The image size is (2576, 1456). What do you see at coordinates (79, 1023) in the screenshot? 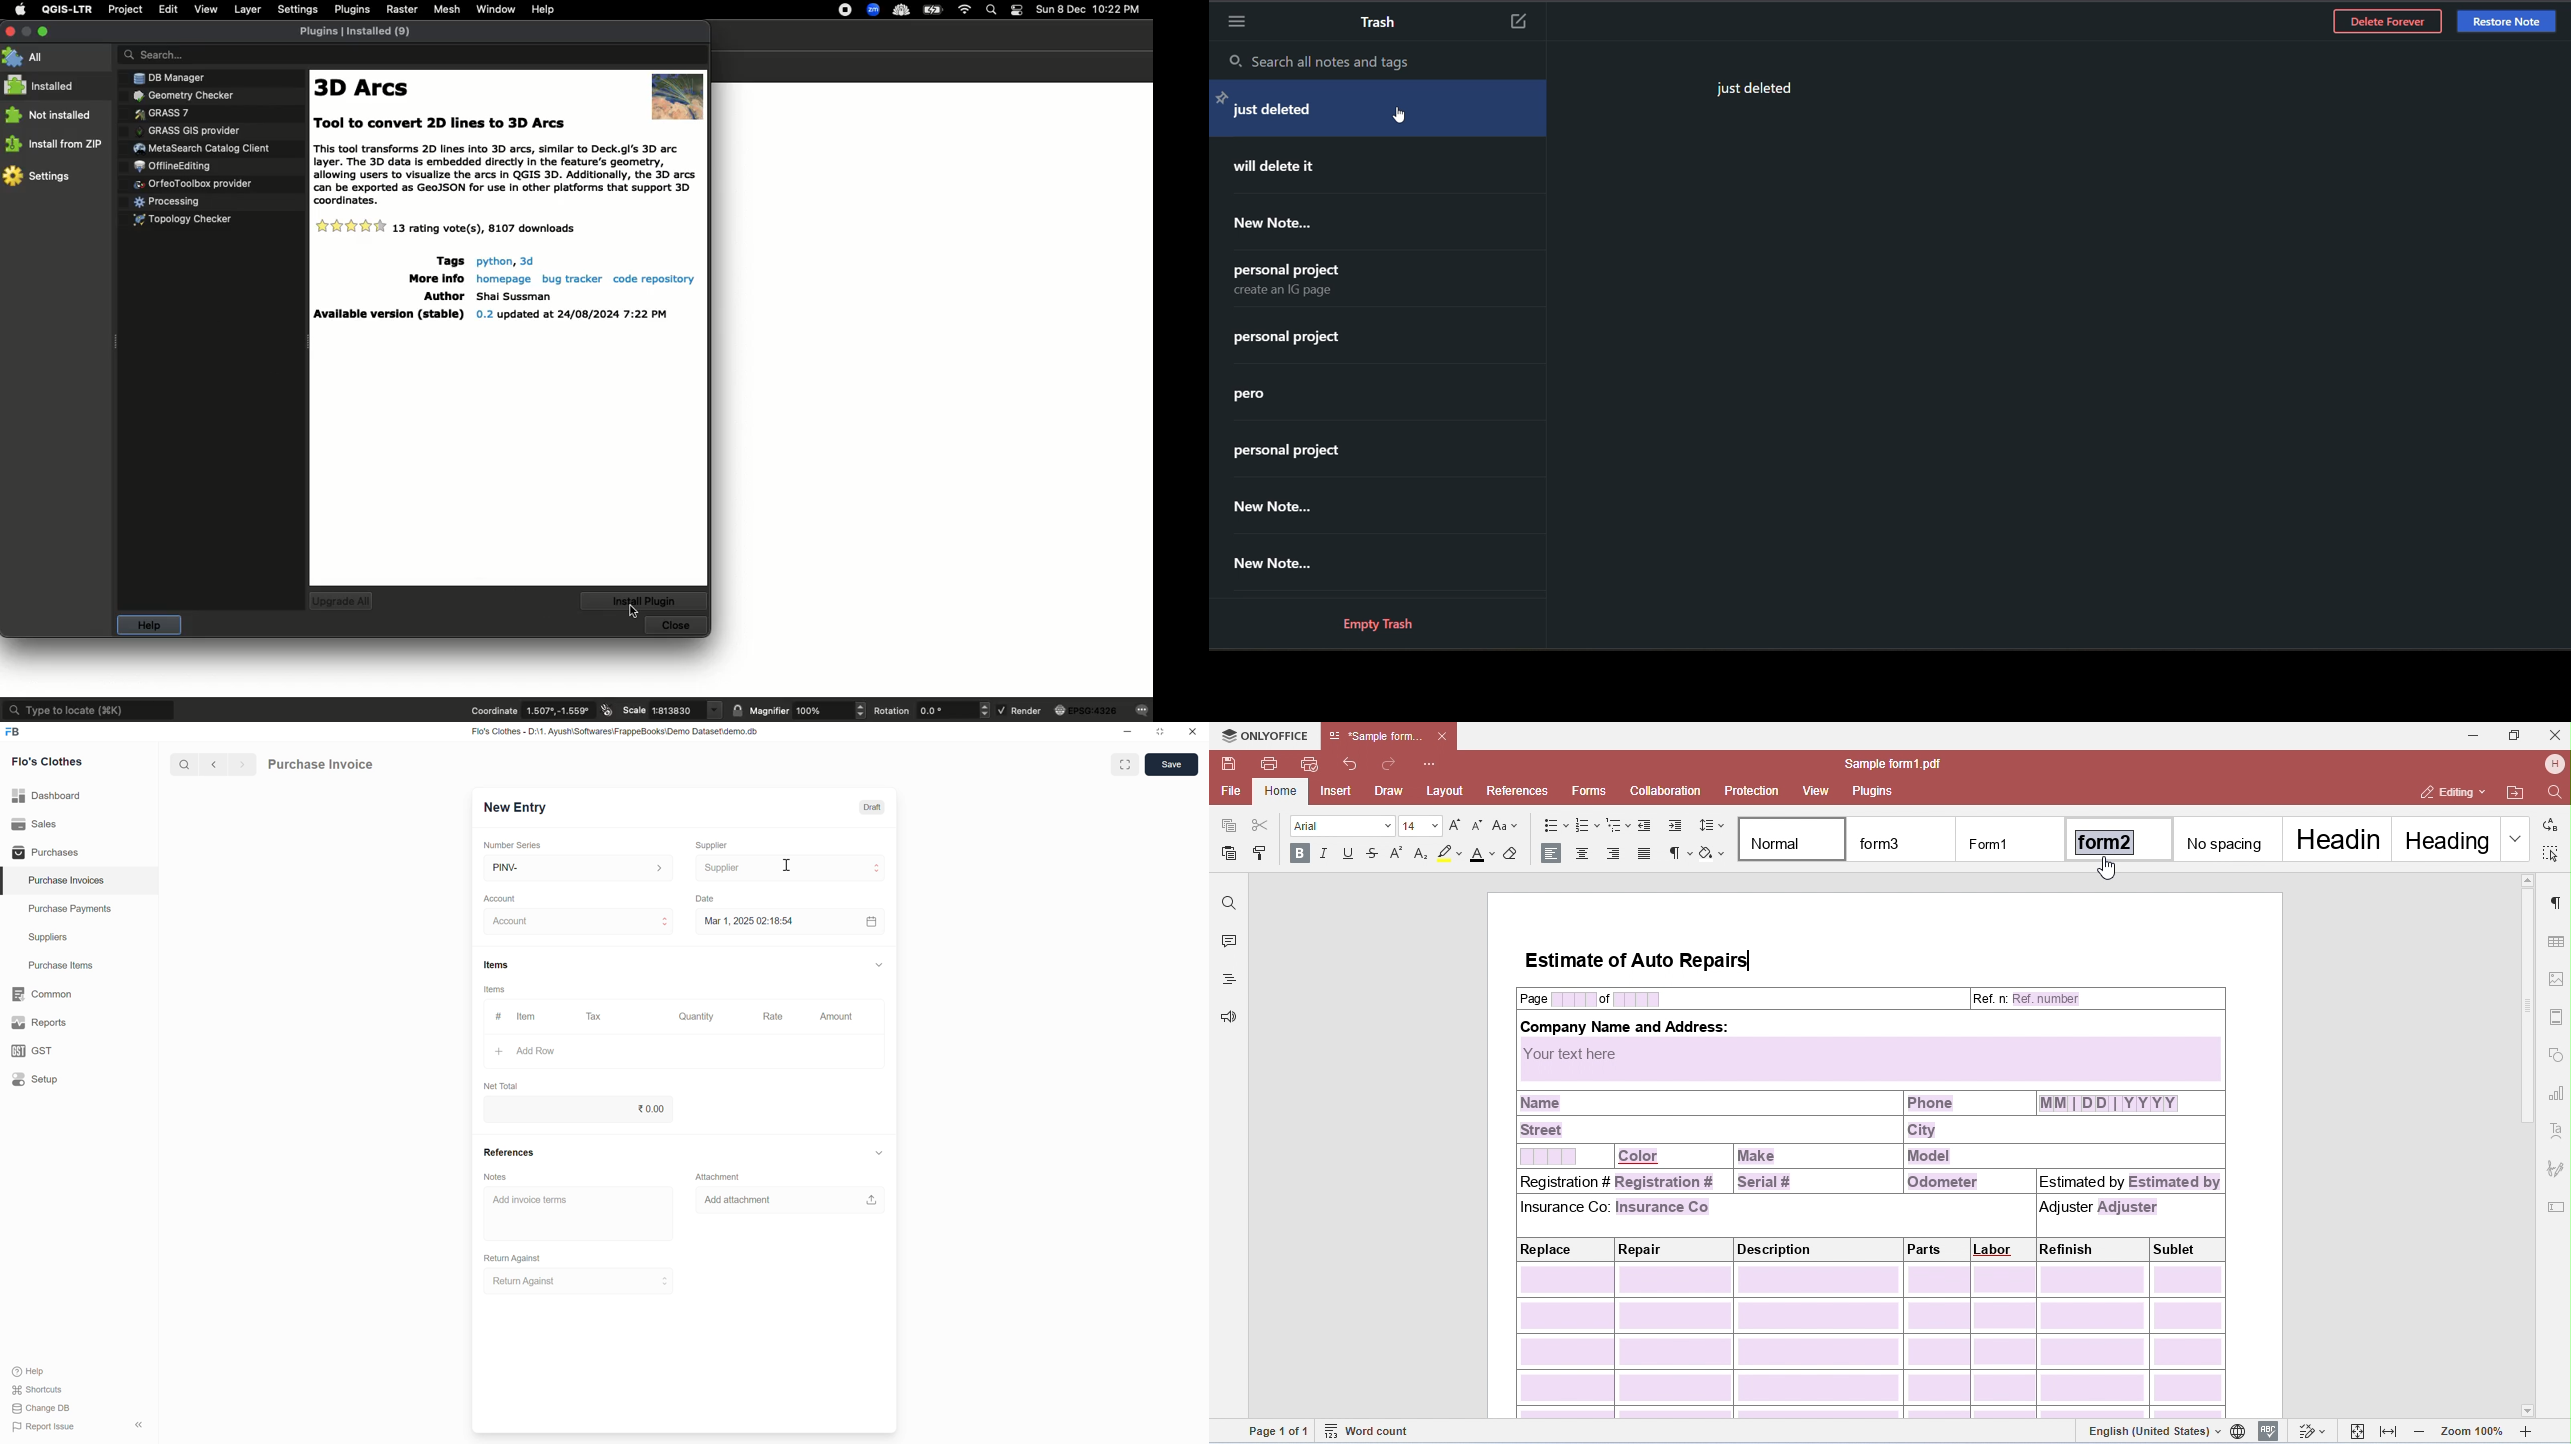
I see `Reports` at bounding box center [79, 1023].